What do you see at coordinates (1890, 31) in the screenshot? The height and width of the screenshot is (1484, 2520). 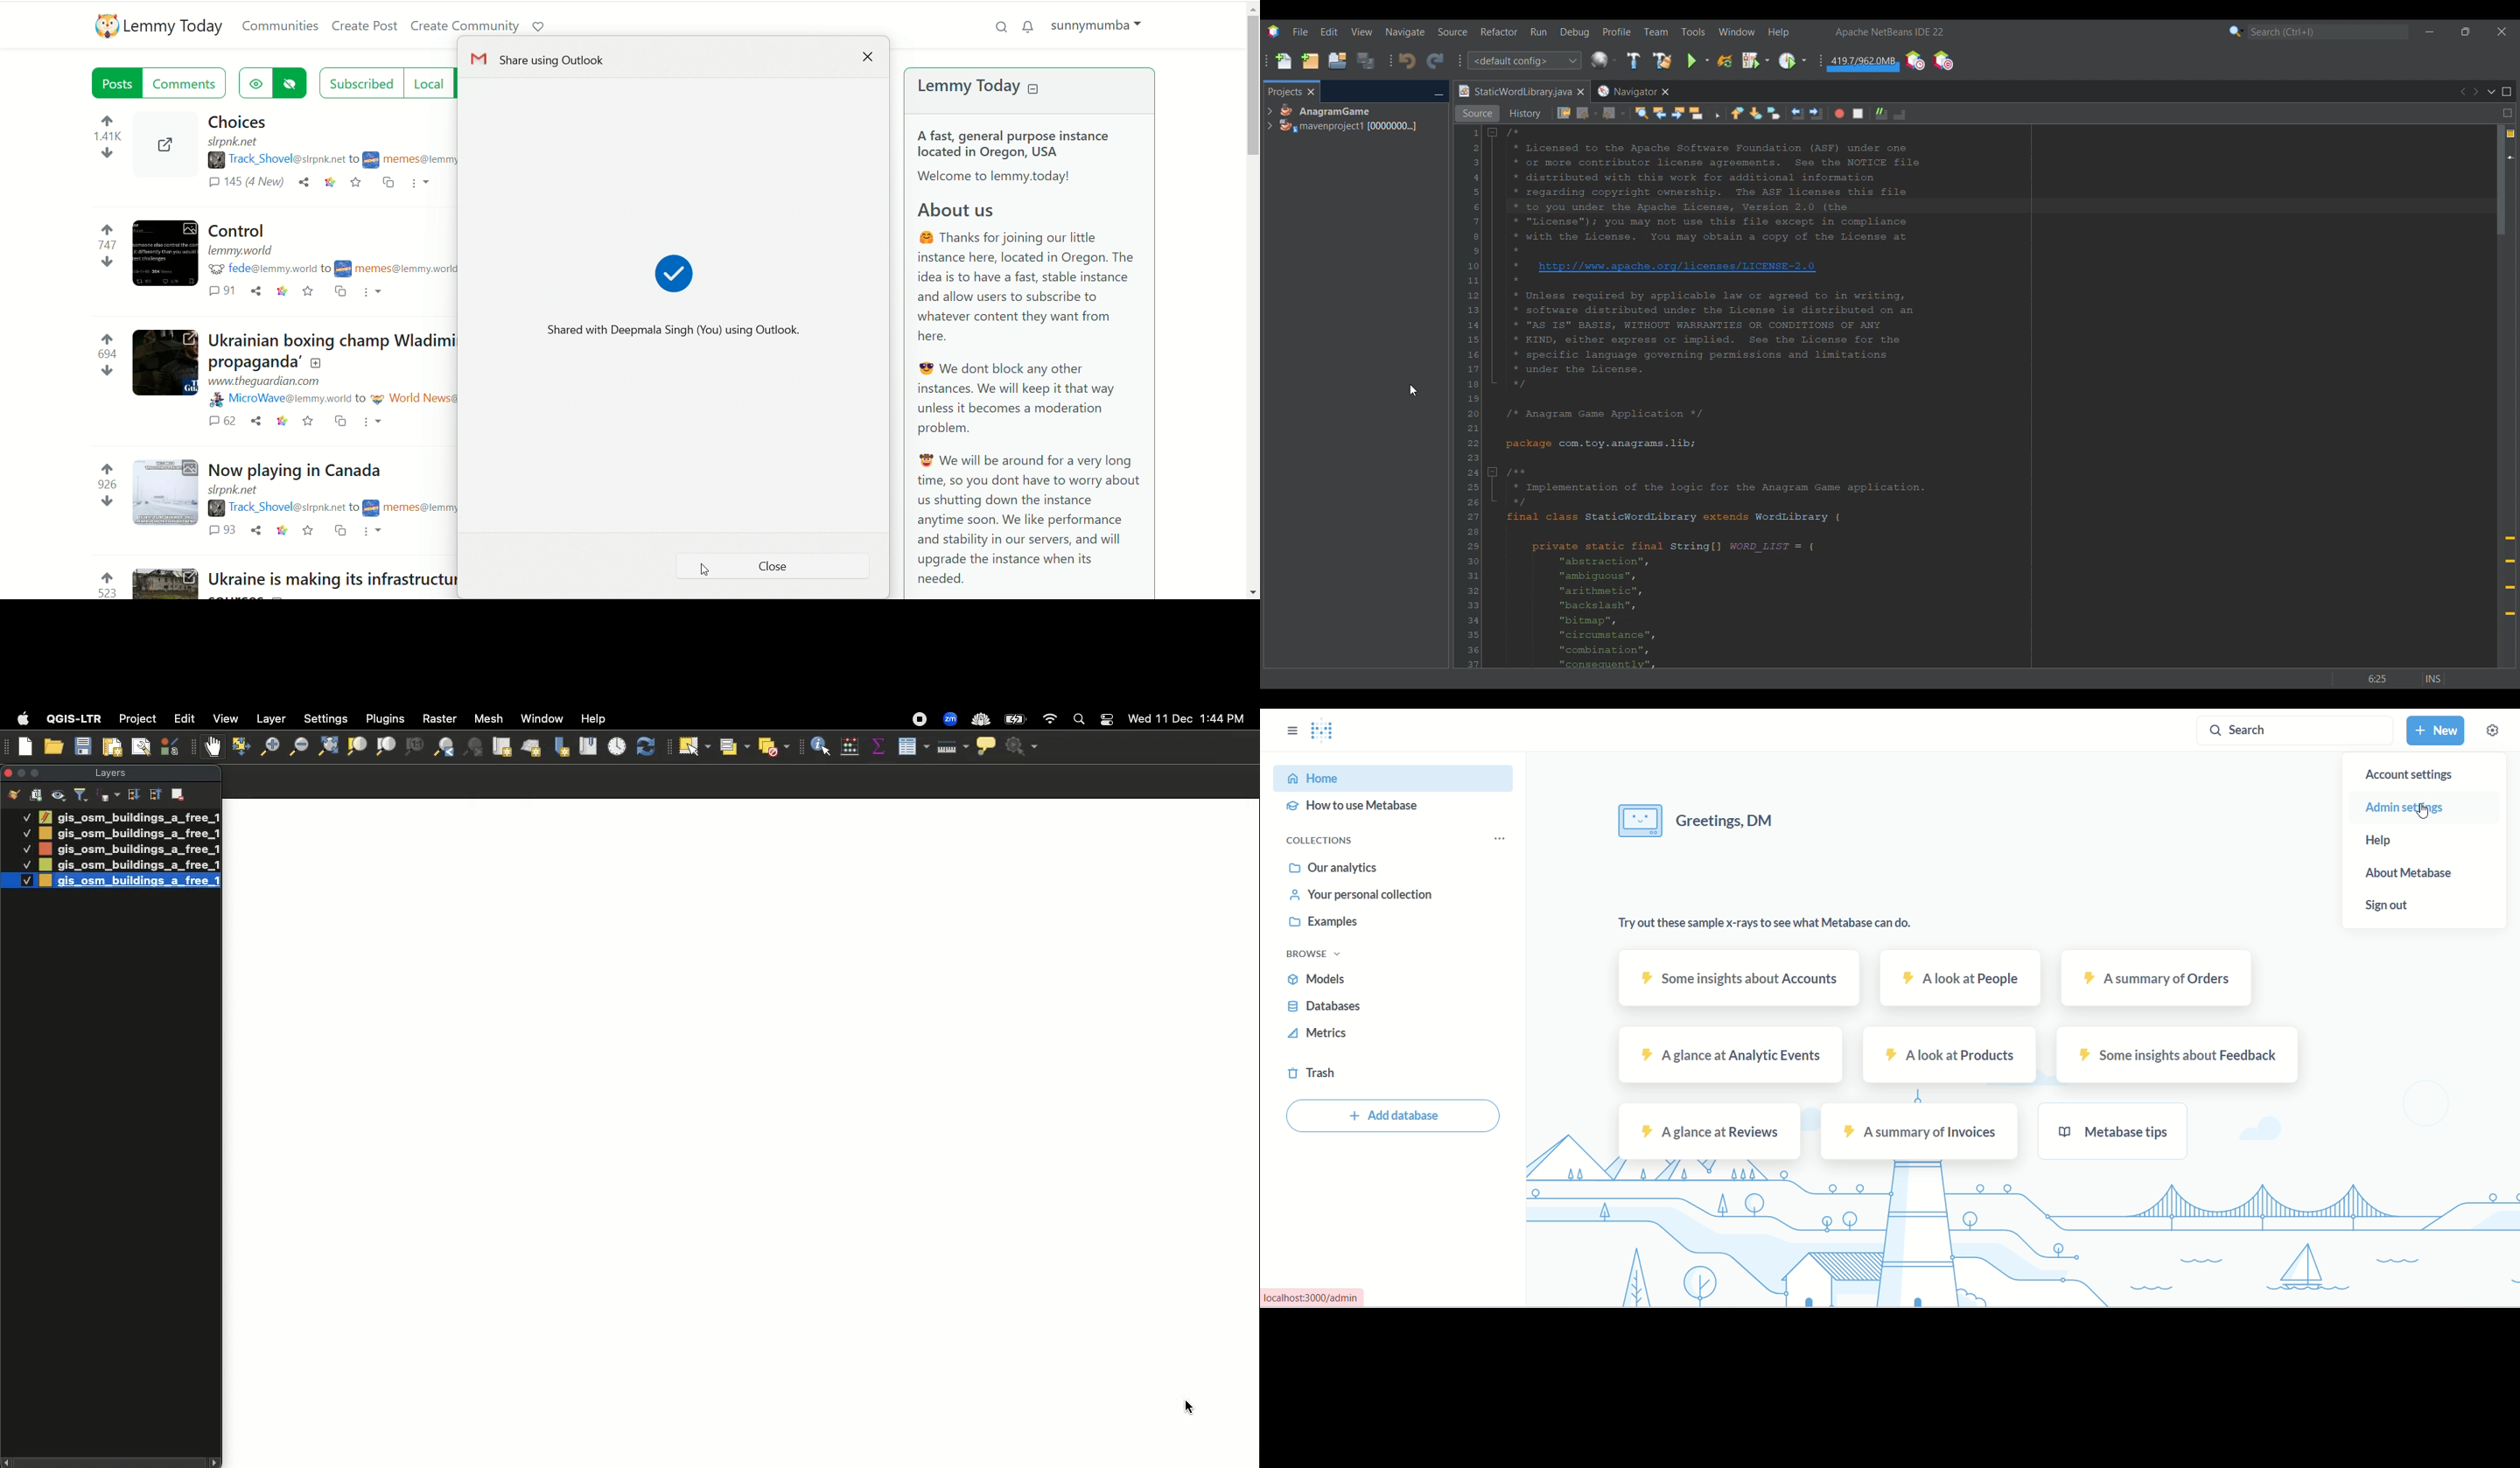 I see `Software name and version` at bounding box center [1890, 31].